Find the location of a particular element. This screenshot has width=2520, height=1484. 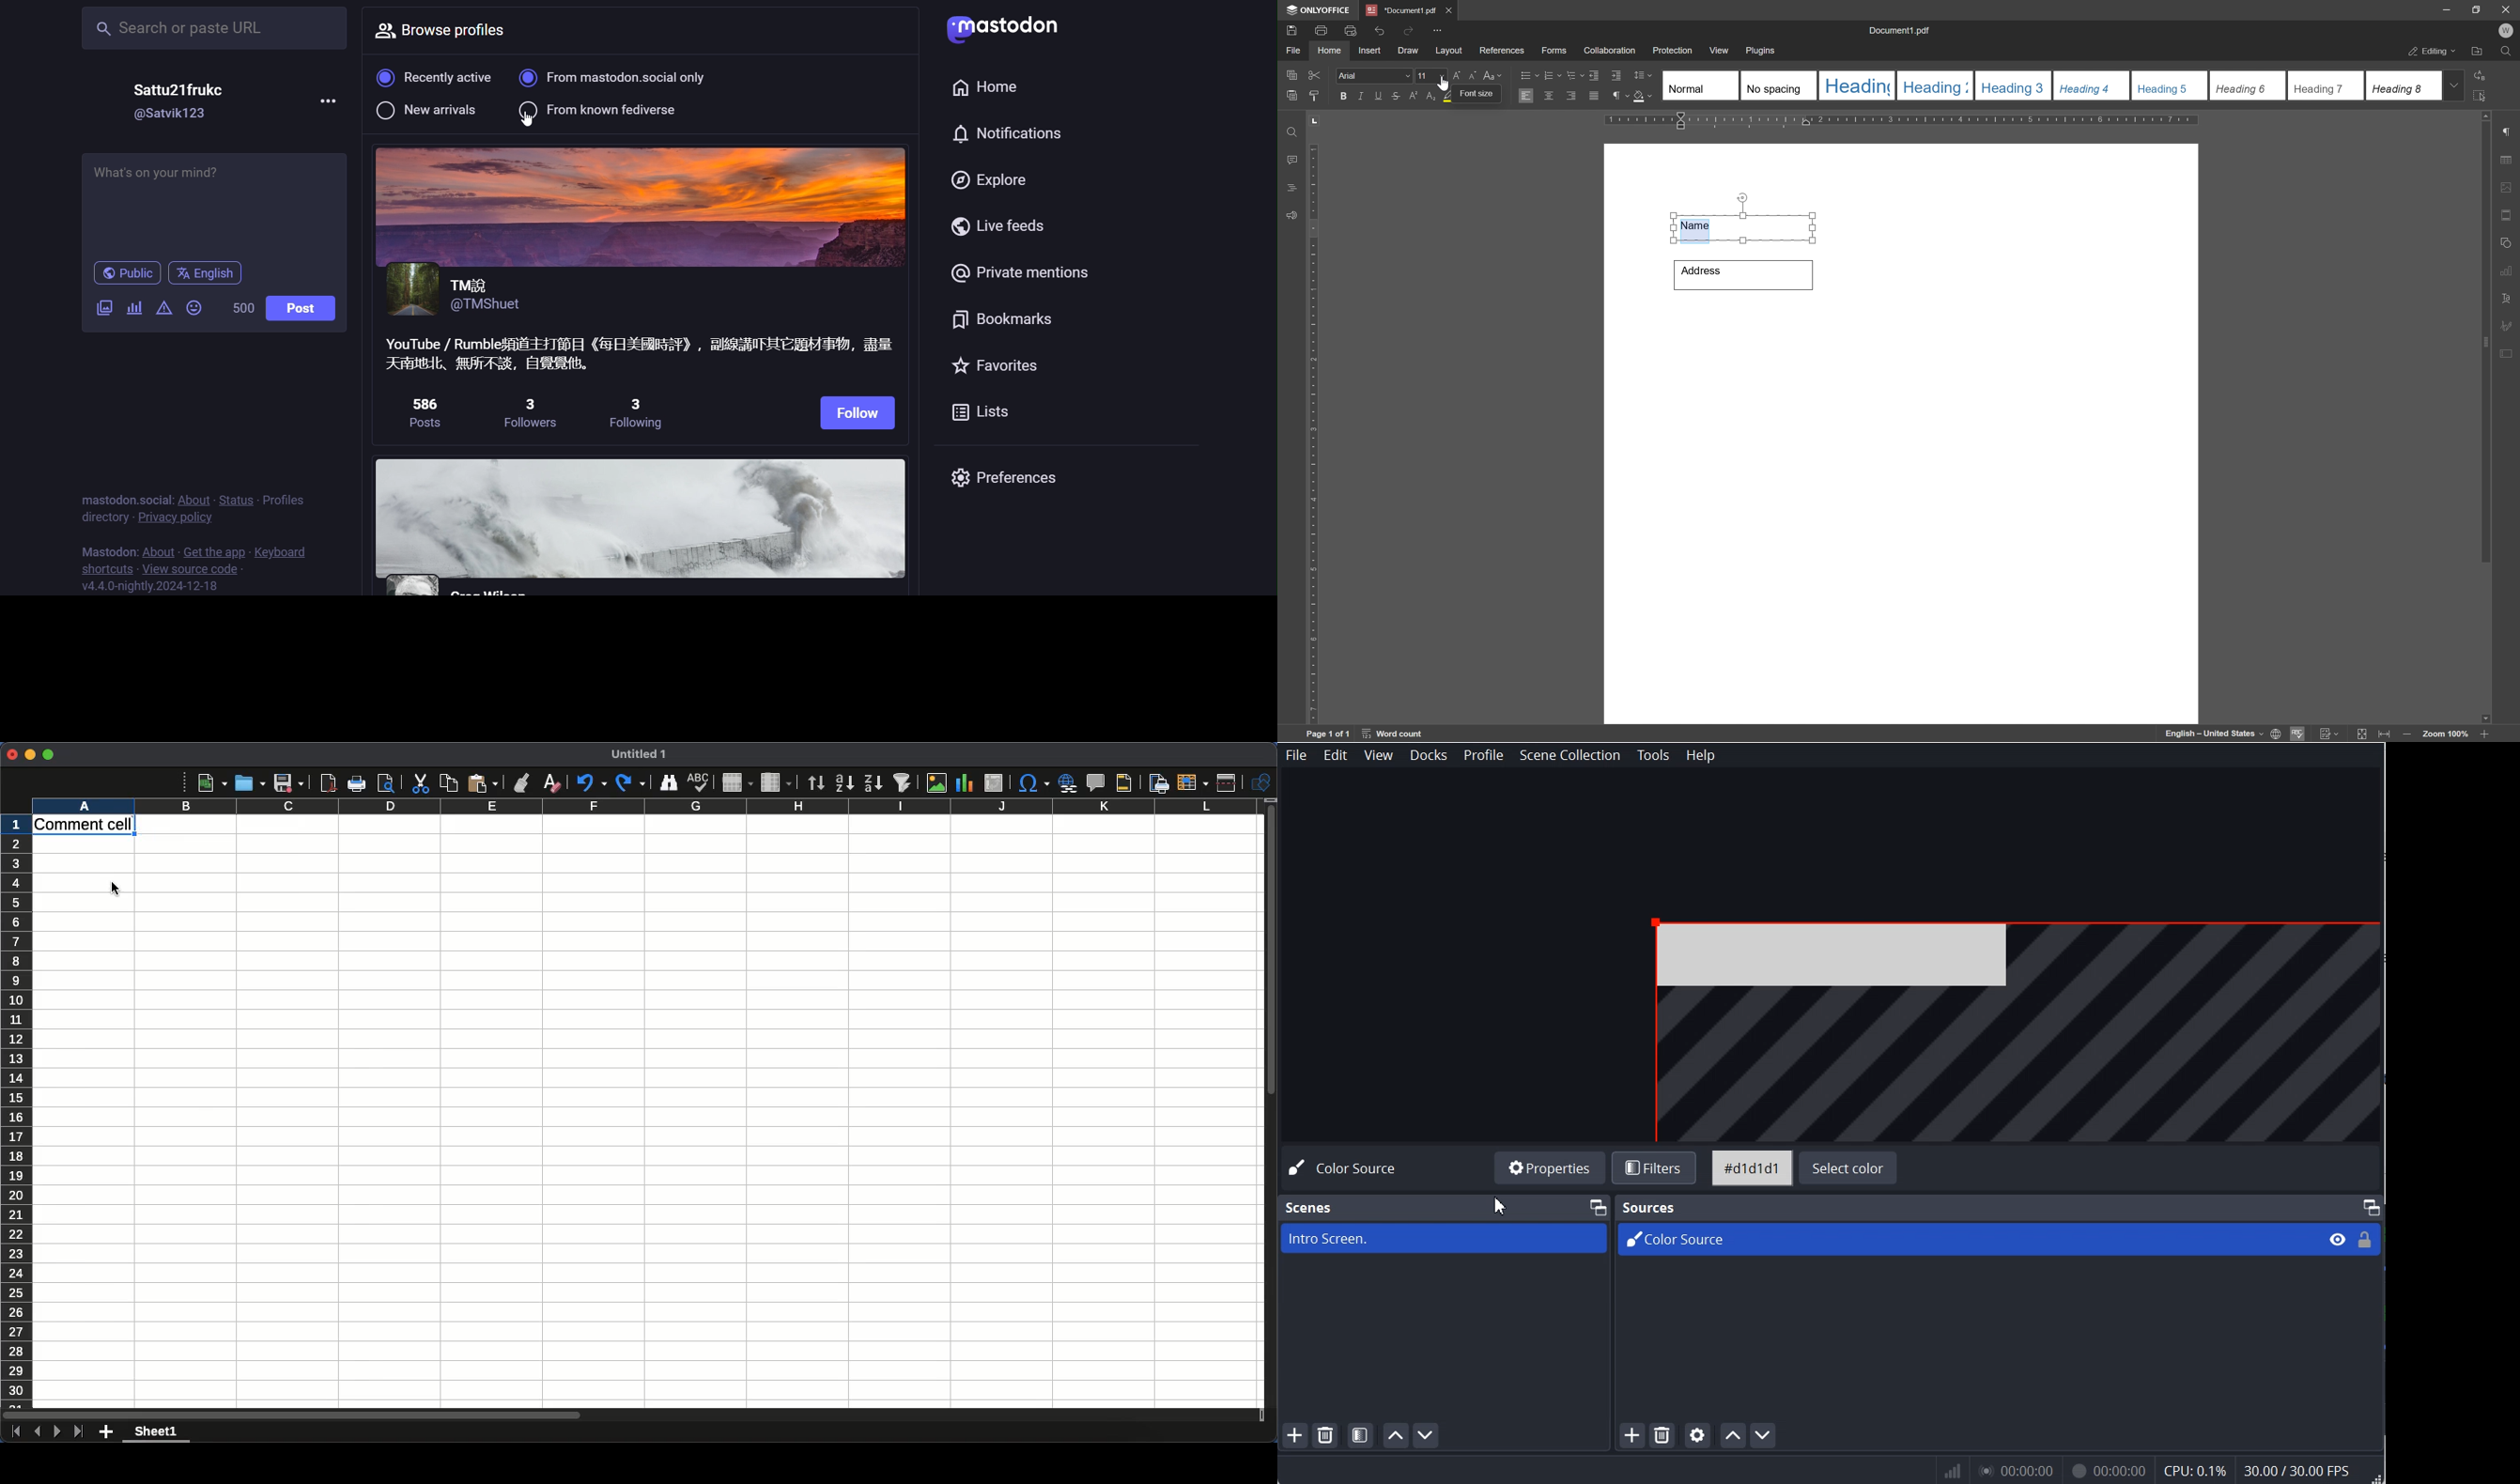

feedback & support is located at coordinates (1291, 216).